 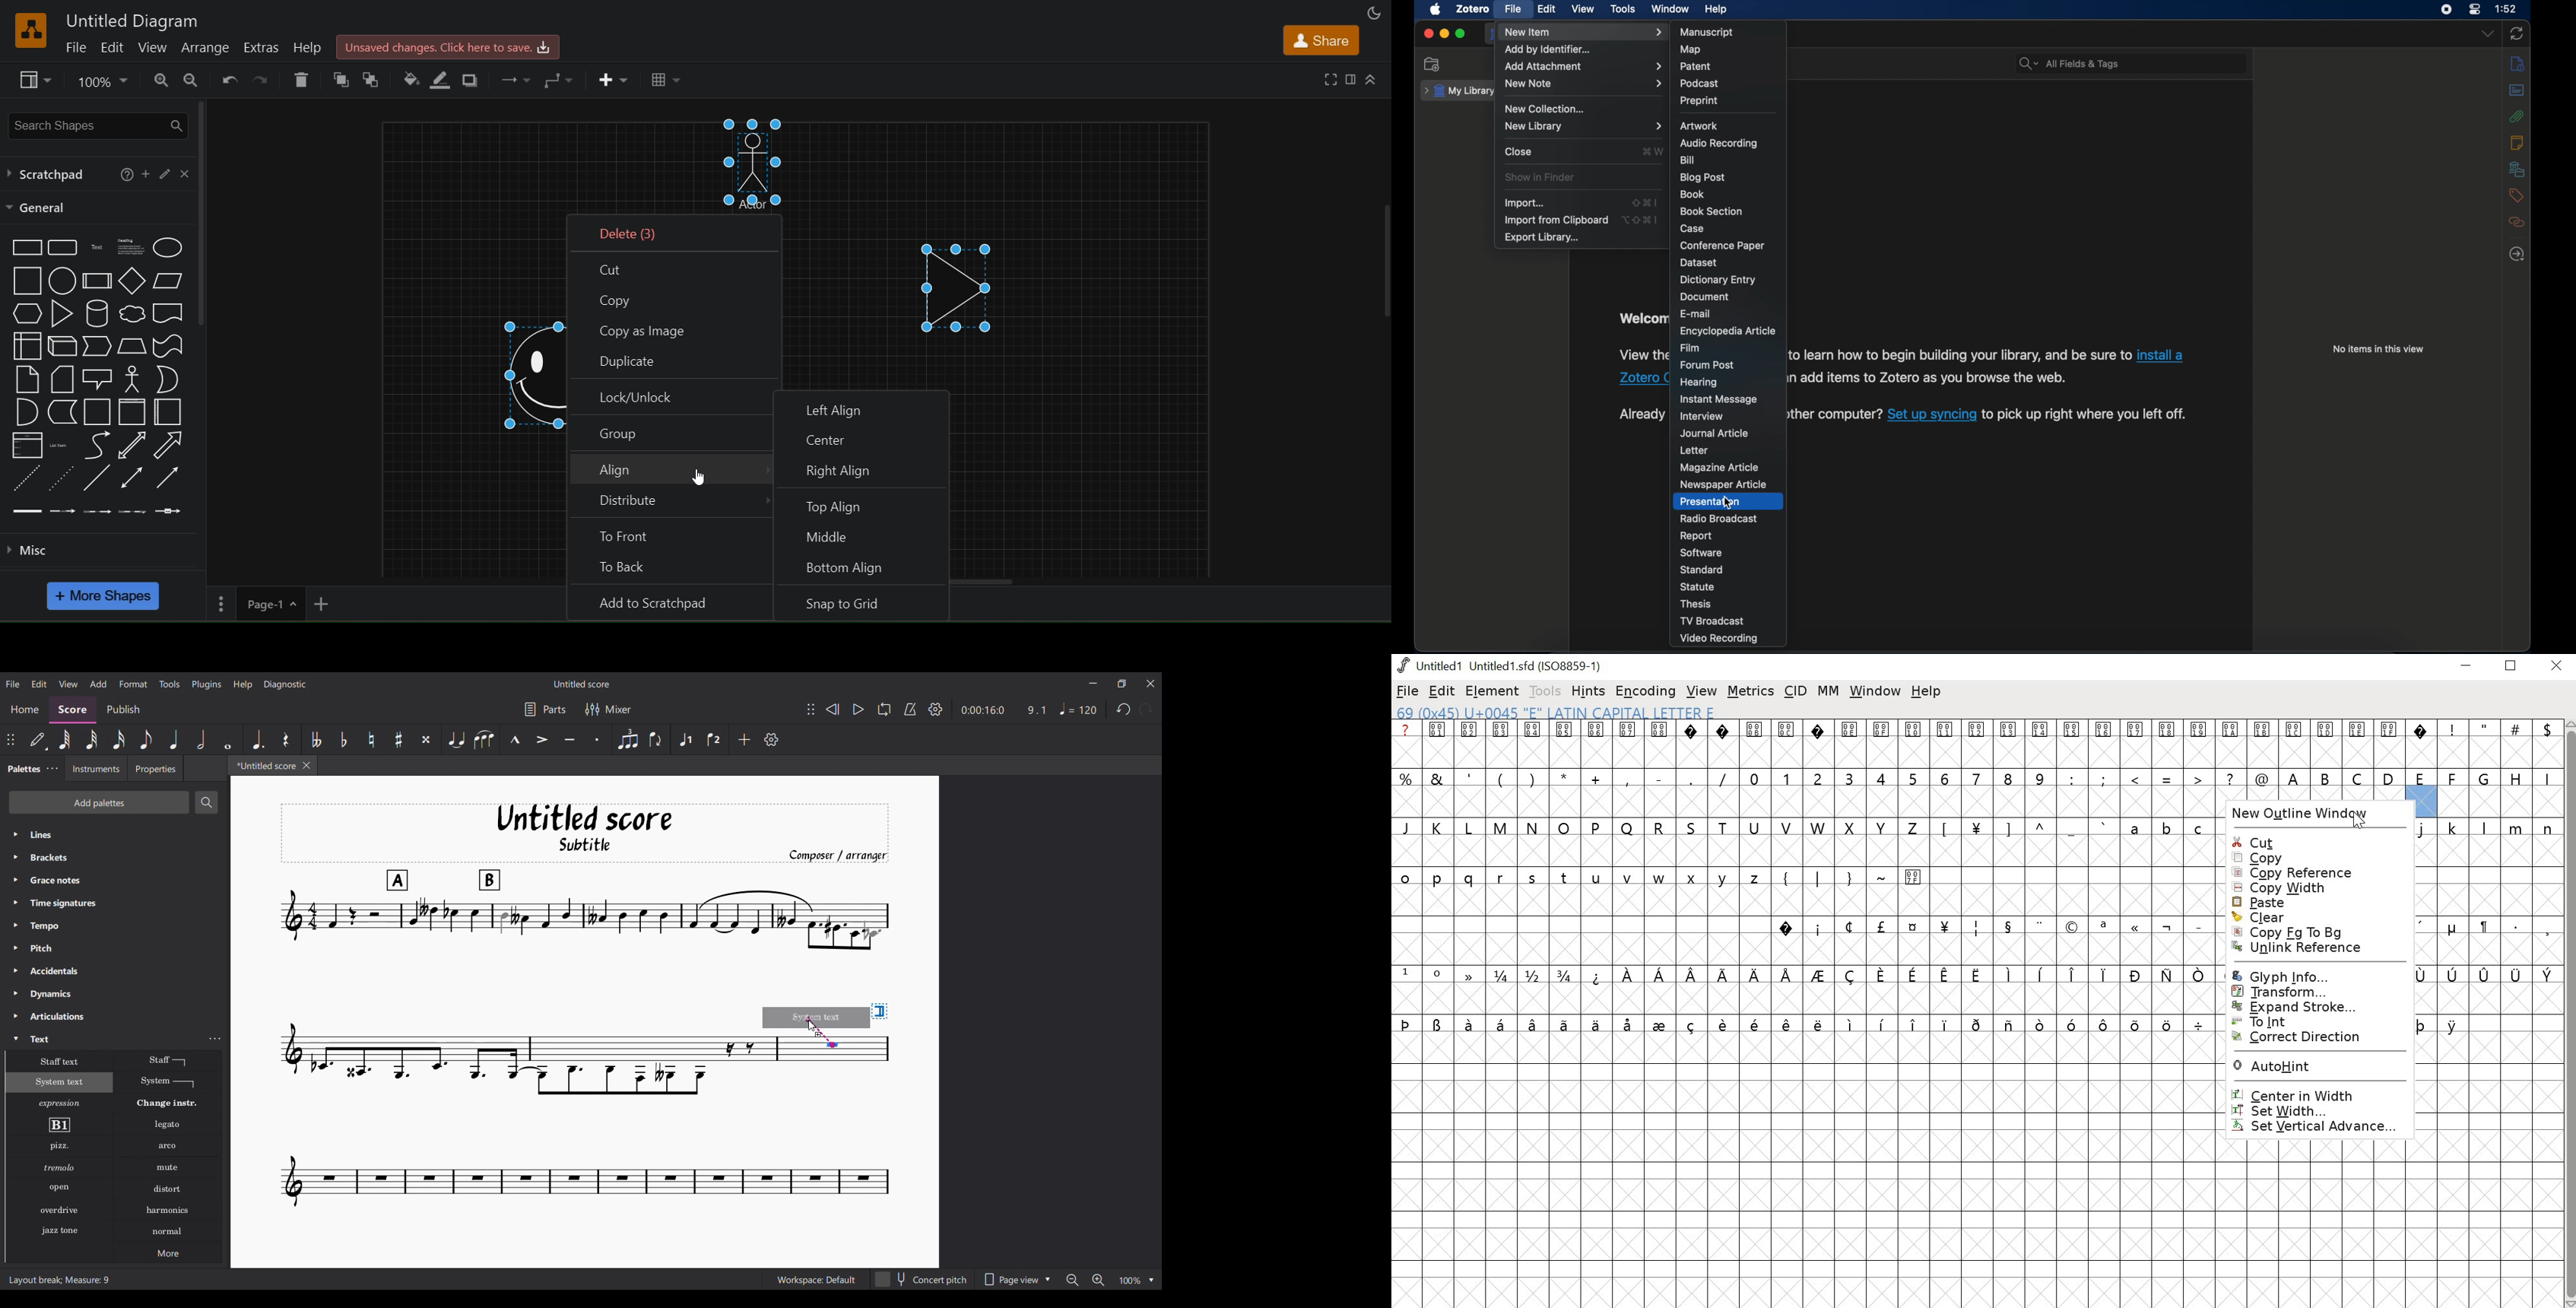 I want to click on help, so click(x=1926, y=692).